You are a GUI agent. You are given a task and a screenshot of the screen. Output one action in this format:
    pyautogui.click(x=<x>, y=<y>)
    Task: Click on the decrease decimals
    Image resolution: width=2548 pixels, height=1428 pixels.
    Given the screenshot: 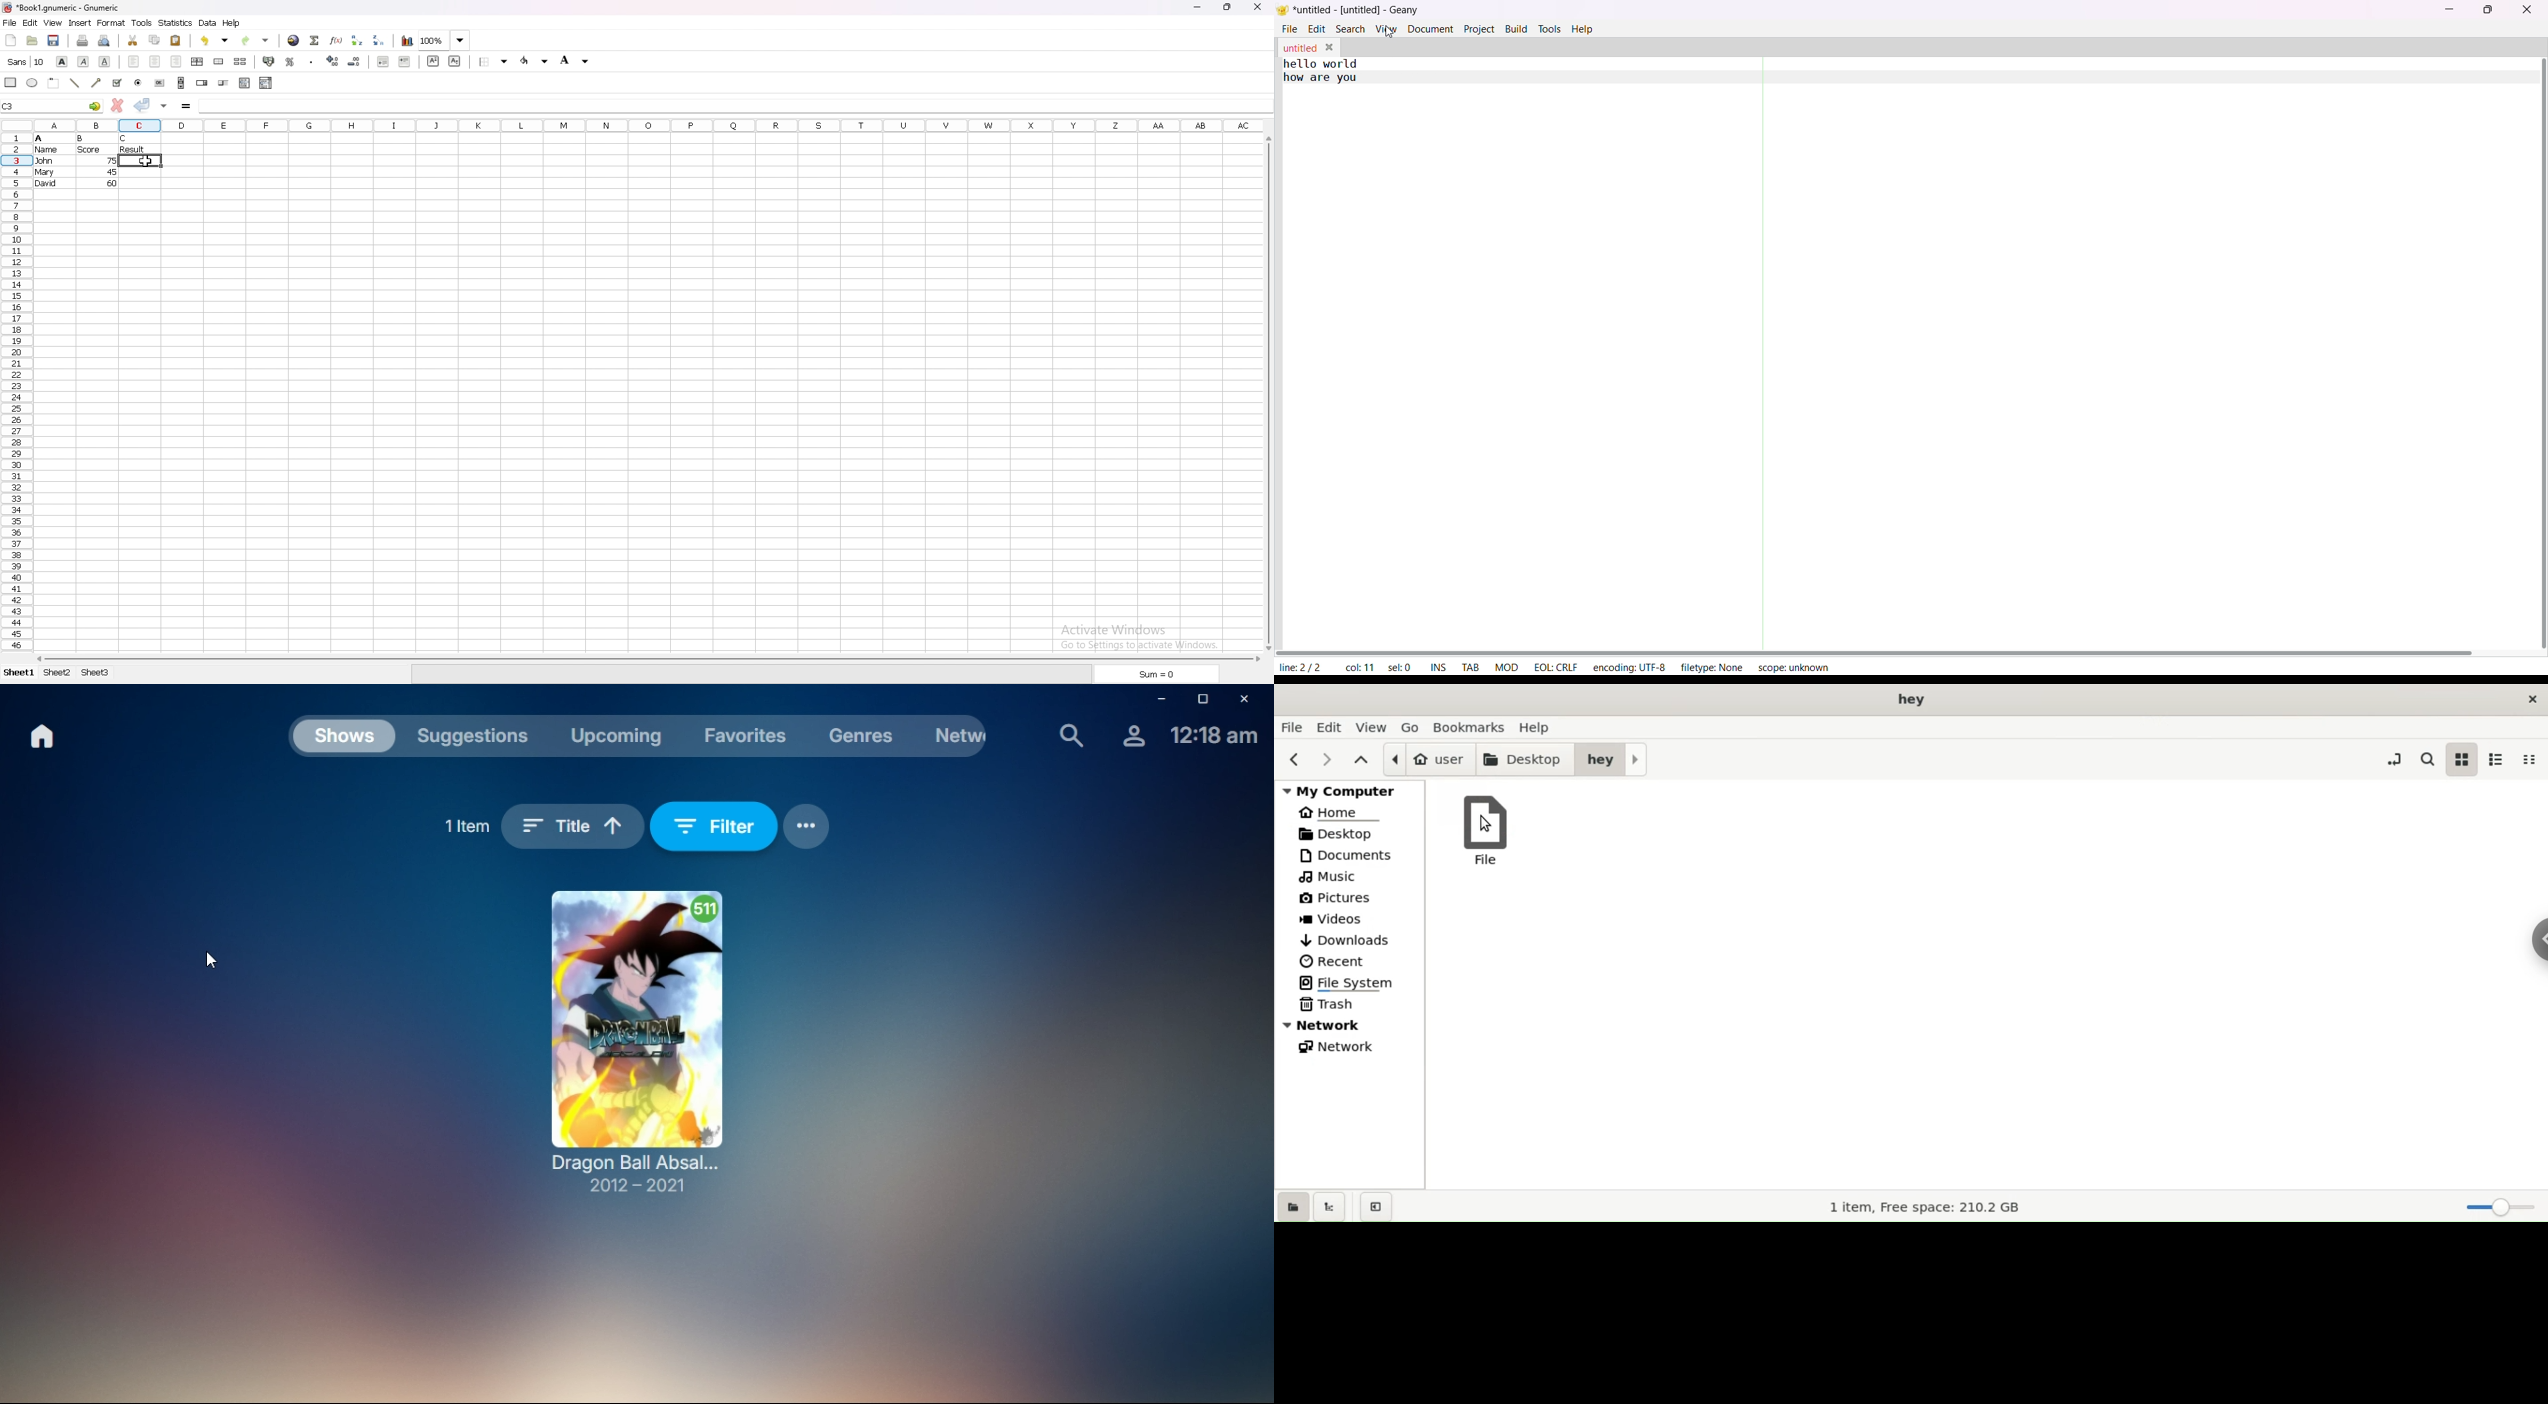 What is the action you would take?
    pyautogui.click(x=355, y=62)
    